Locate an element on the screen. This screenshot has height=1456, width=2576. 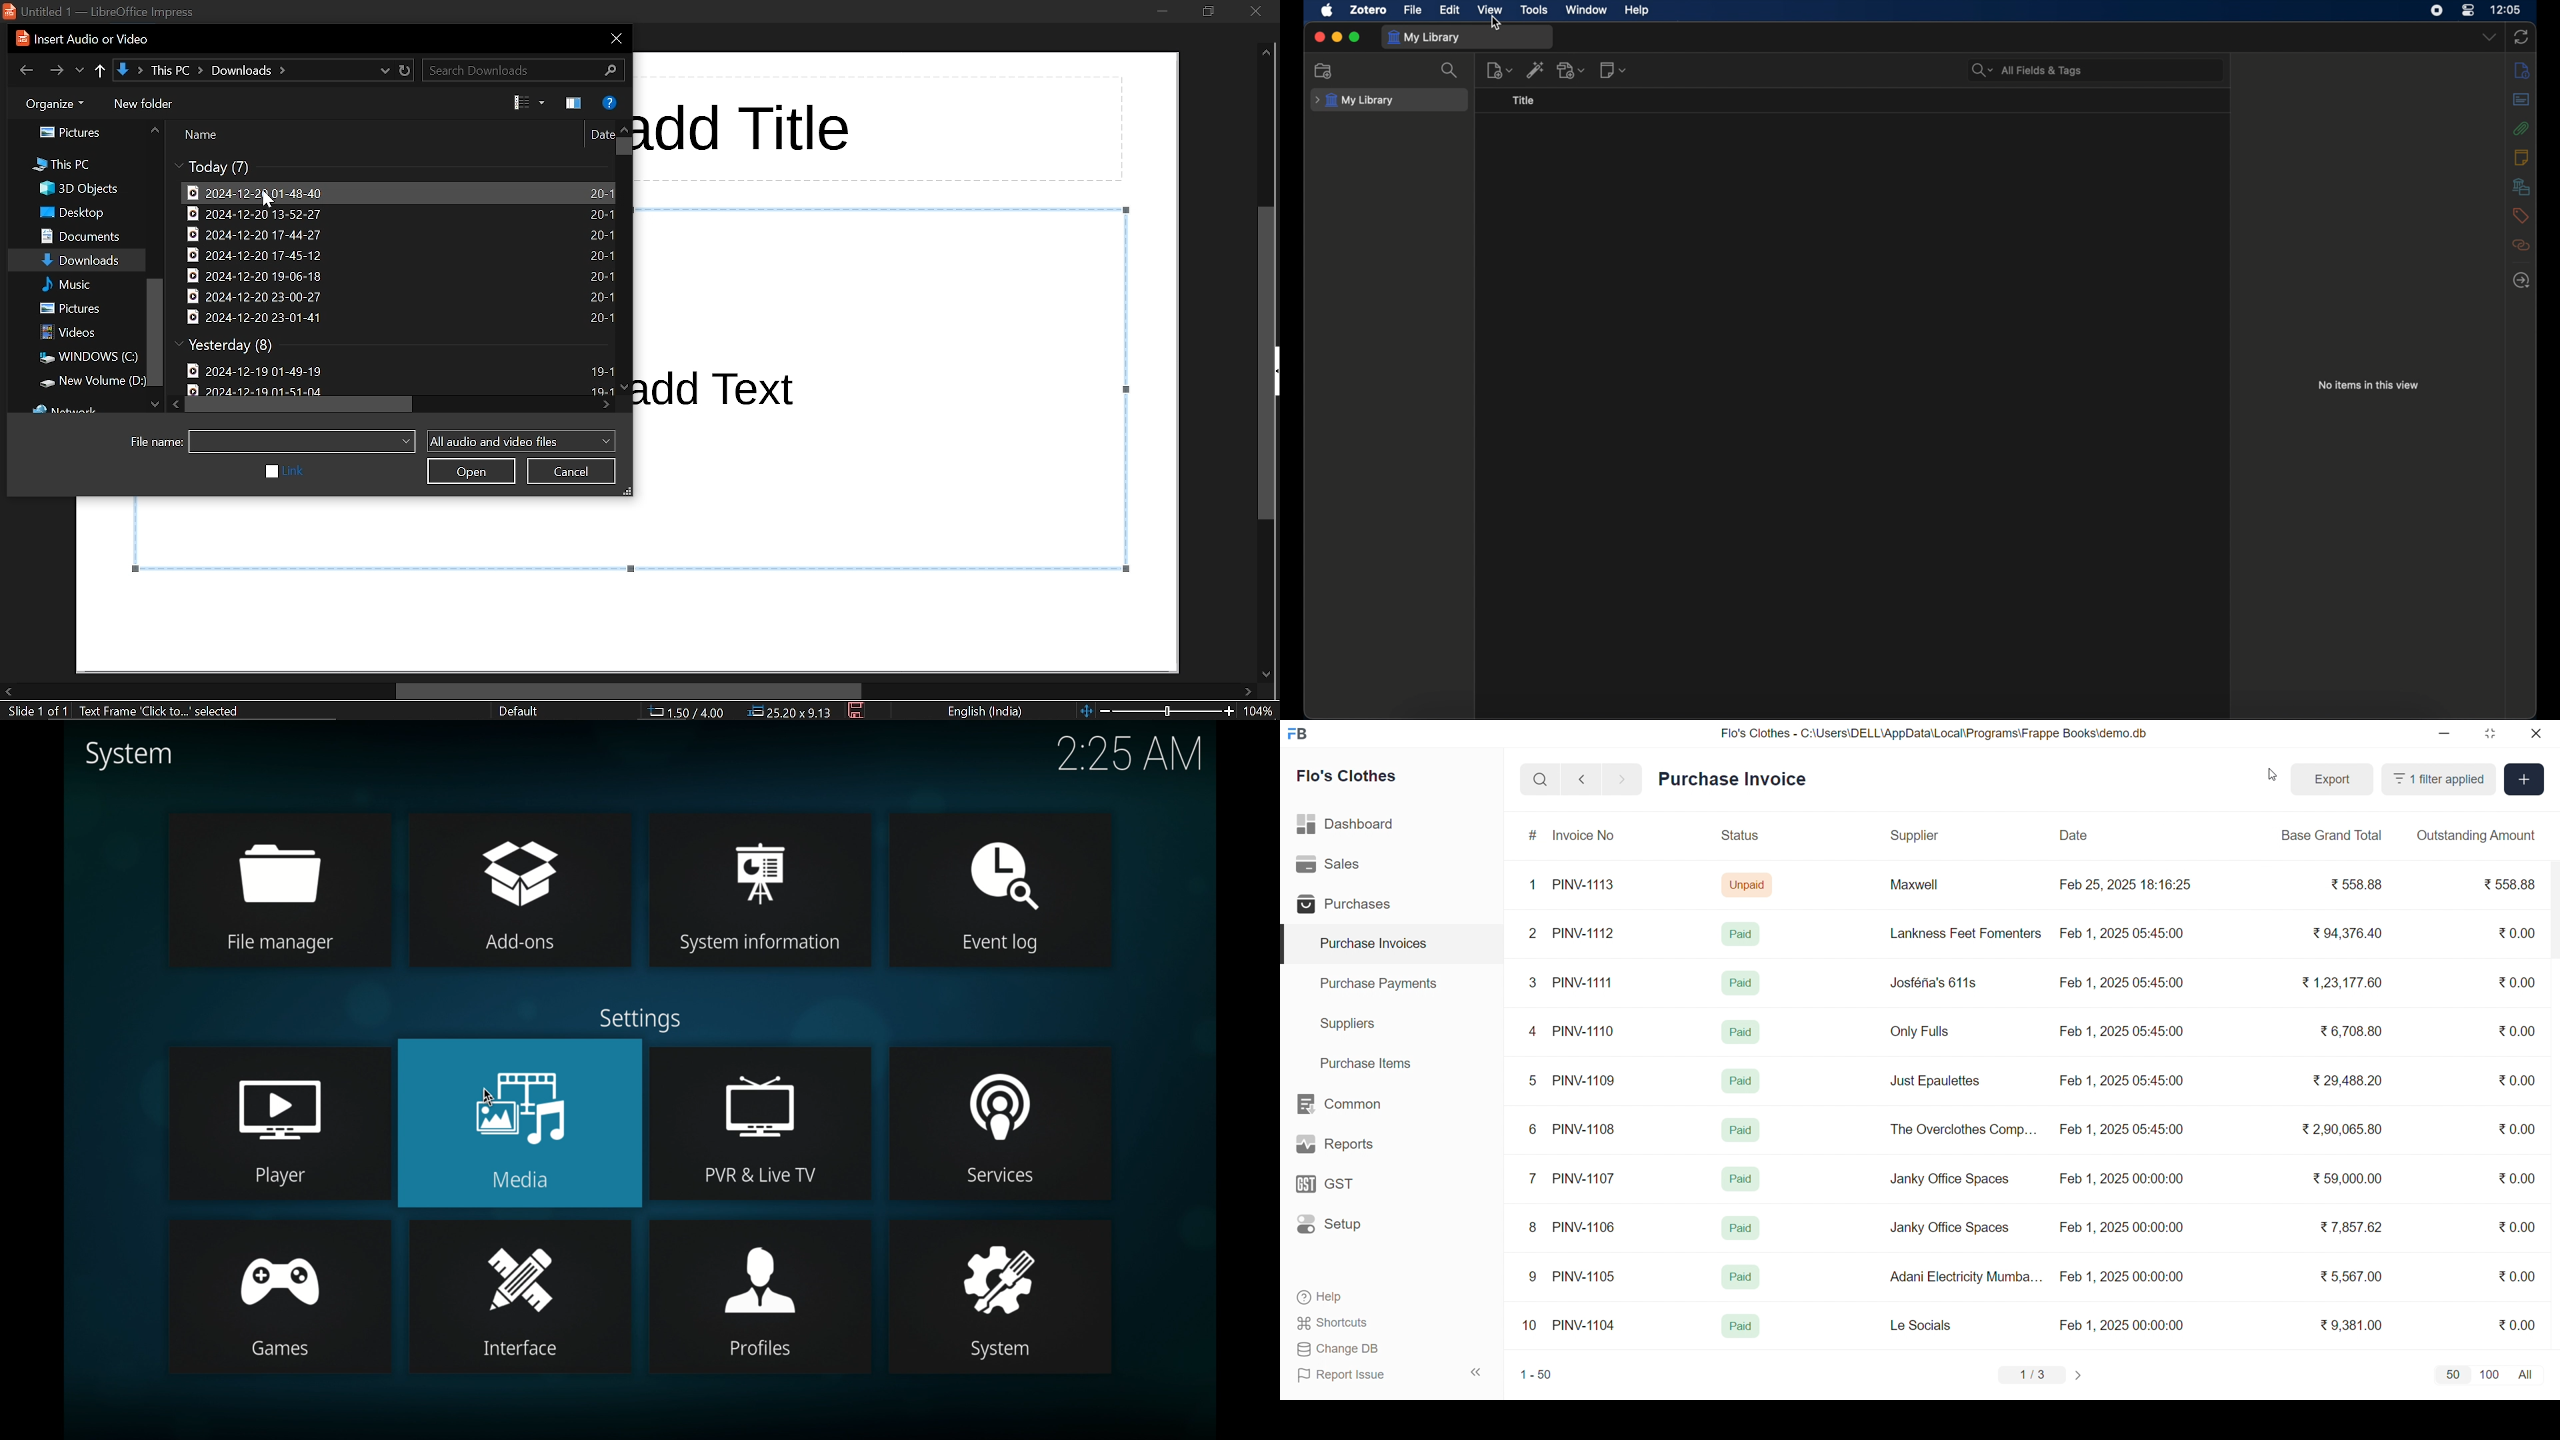
Flo's Clothes - C:\Users\DELL\AppData\Local\Programs\Frappe Books\demo.db is located at coordinates (1935, 733).